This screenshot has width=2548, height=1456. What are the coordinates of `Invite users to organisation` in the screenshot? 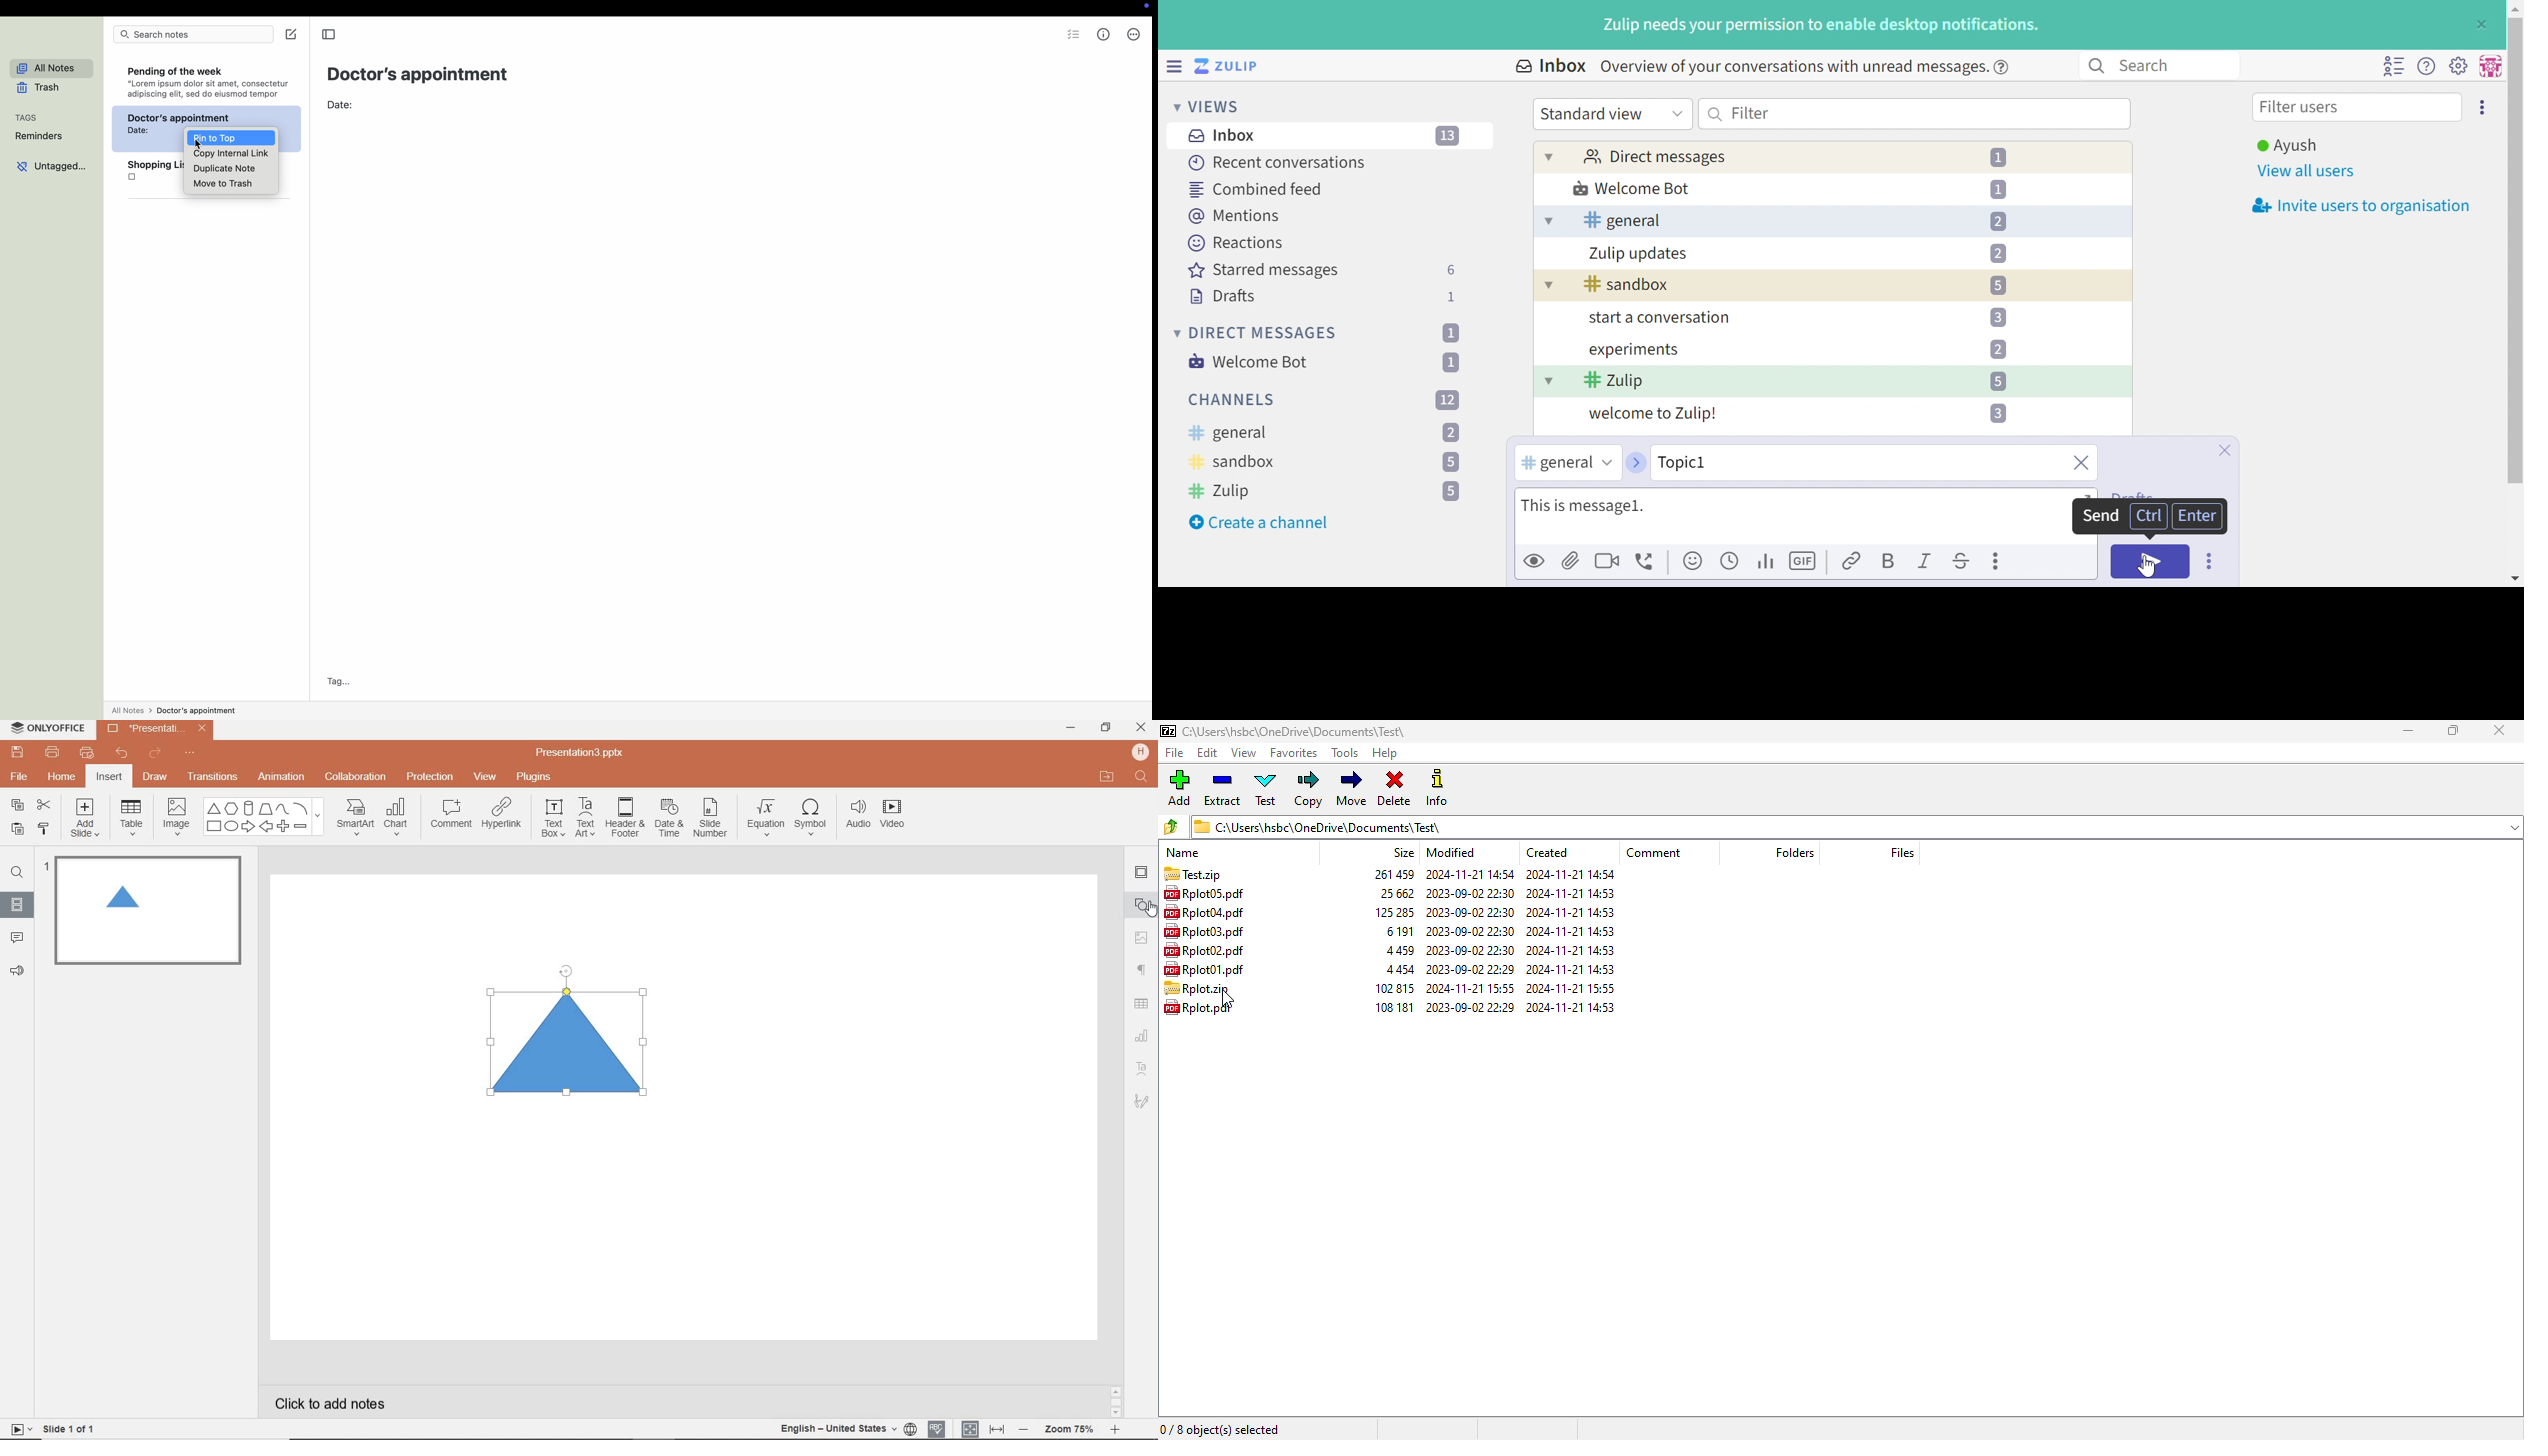 It's located at (2357, 207).